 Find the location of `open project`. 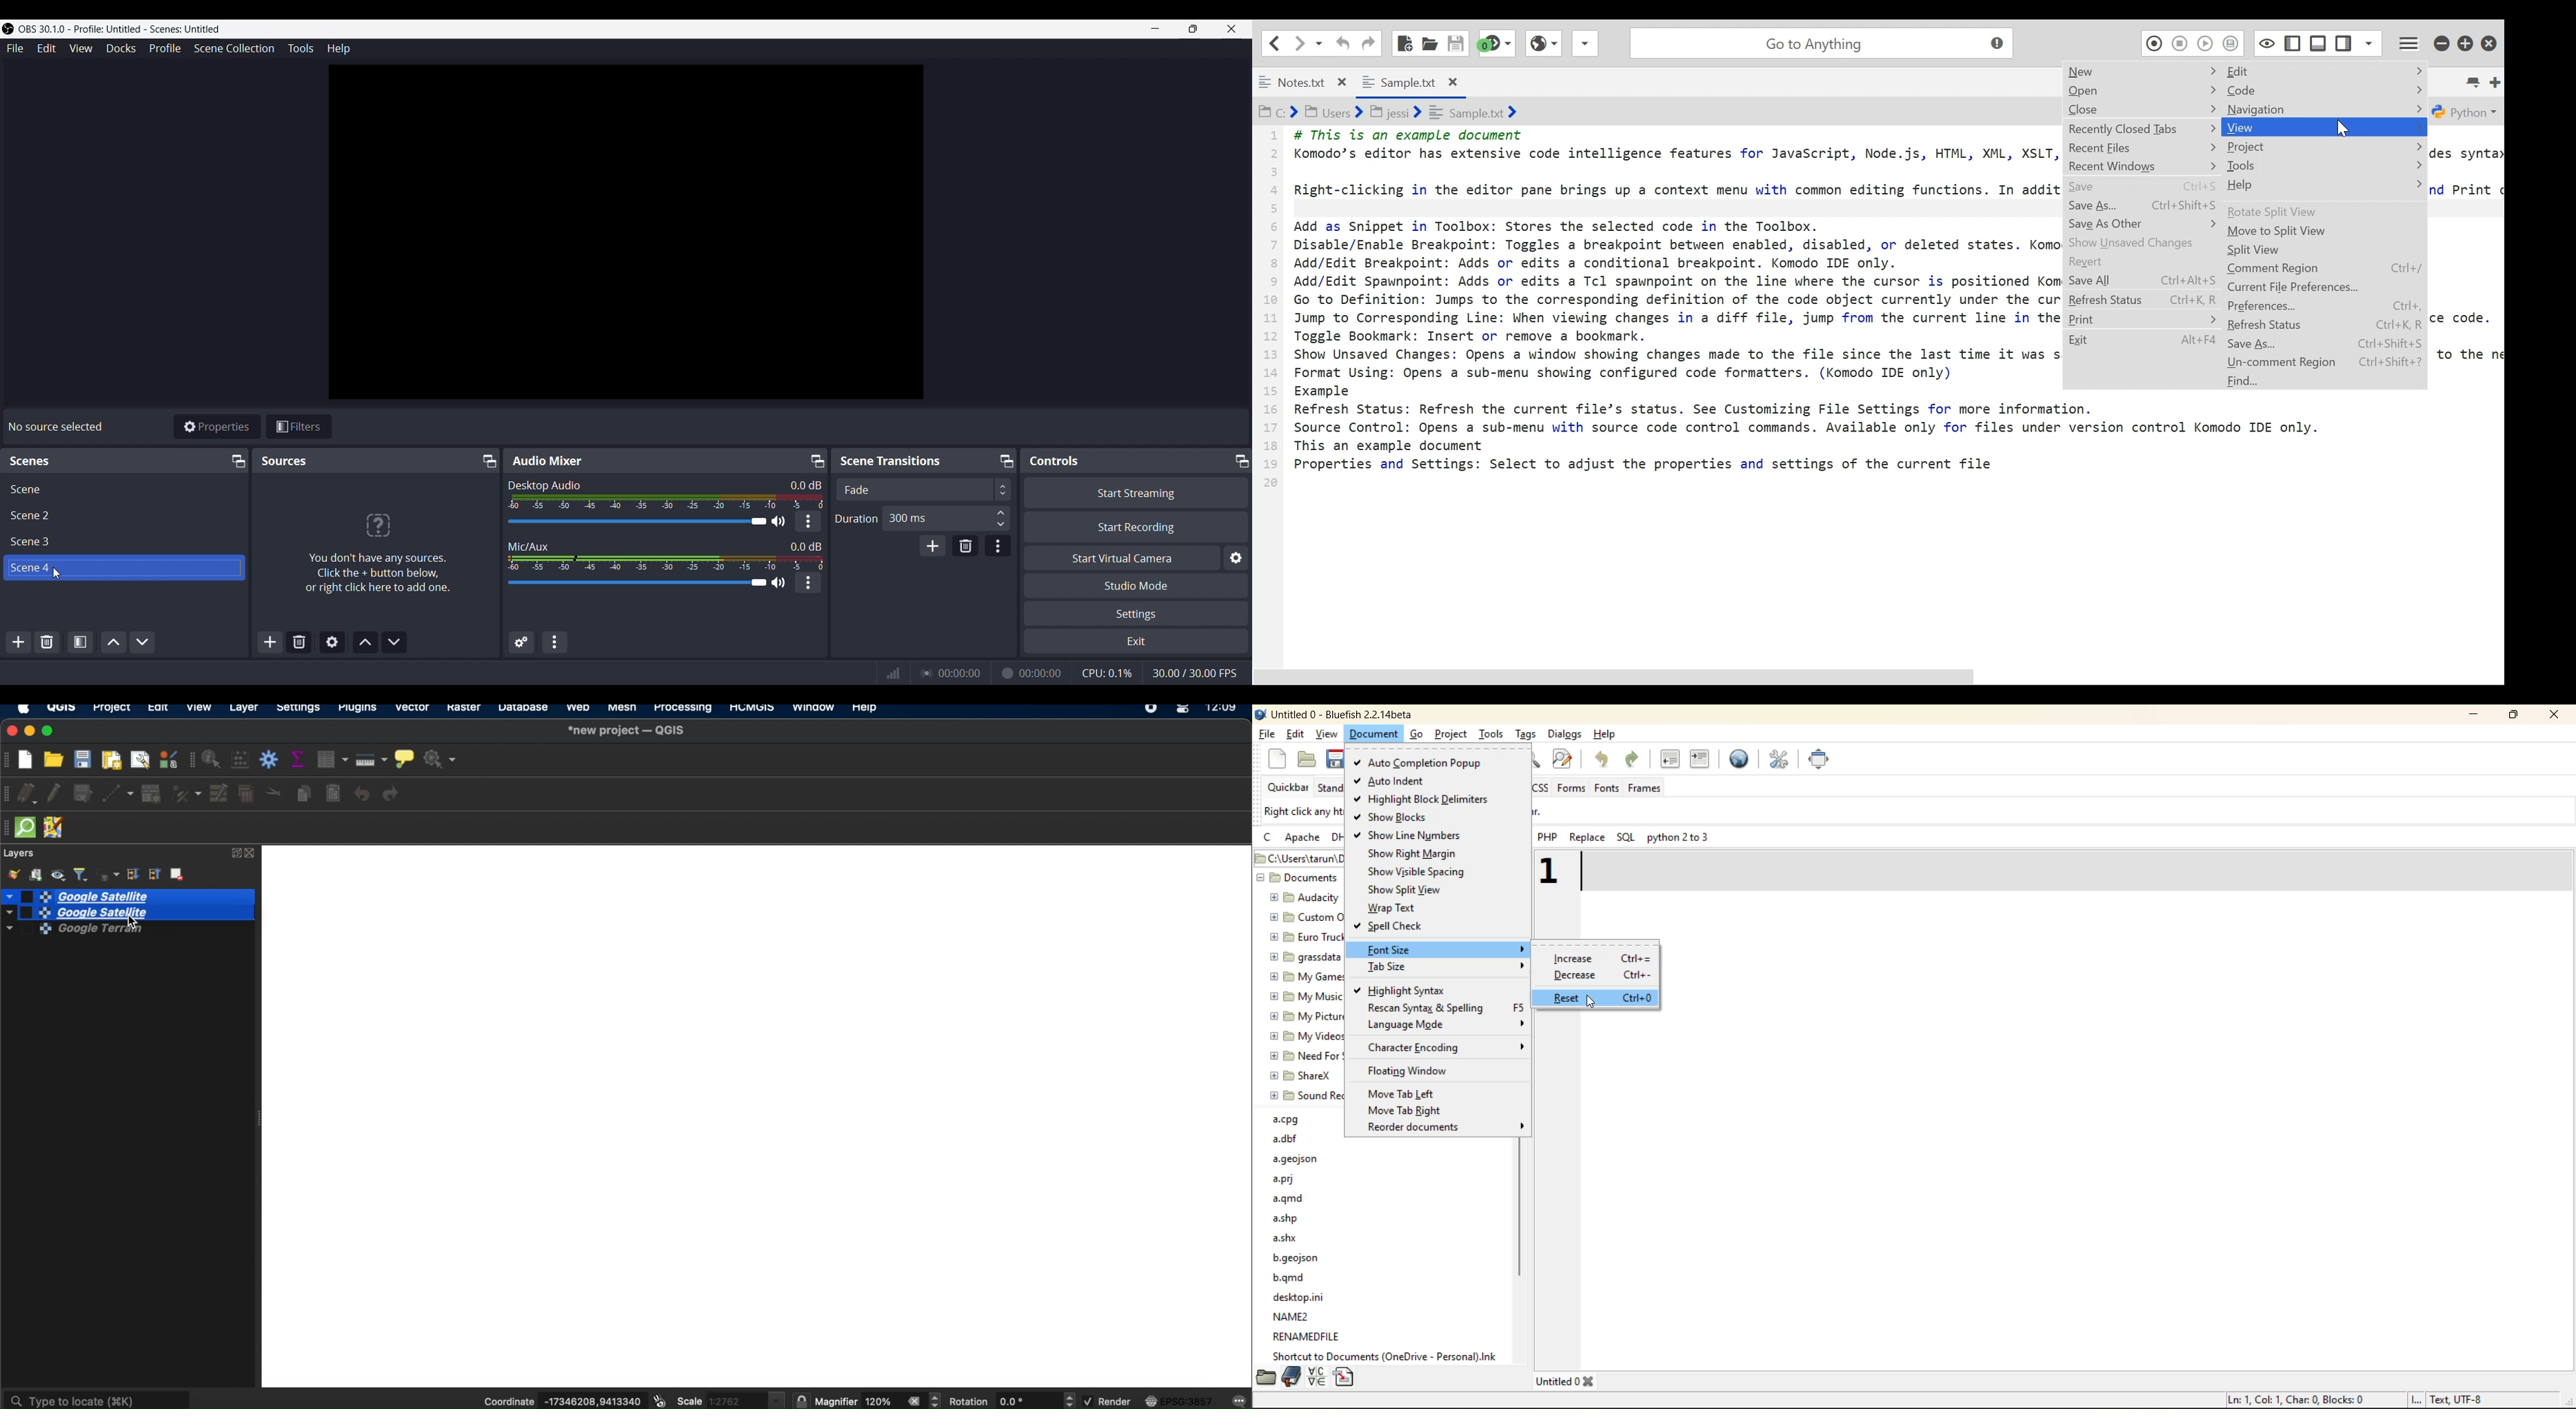

open project is located at coordinates (55, 759).